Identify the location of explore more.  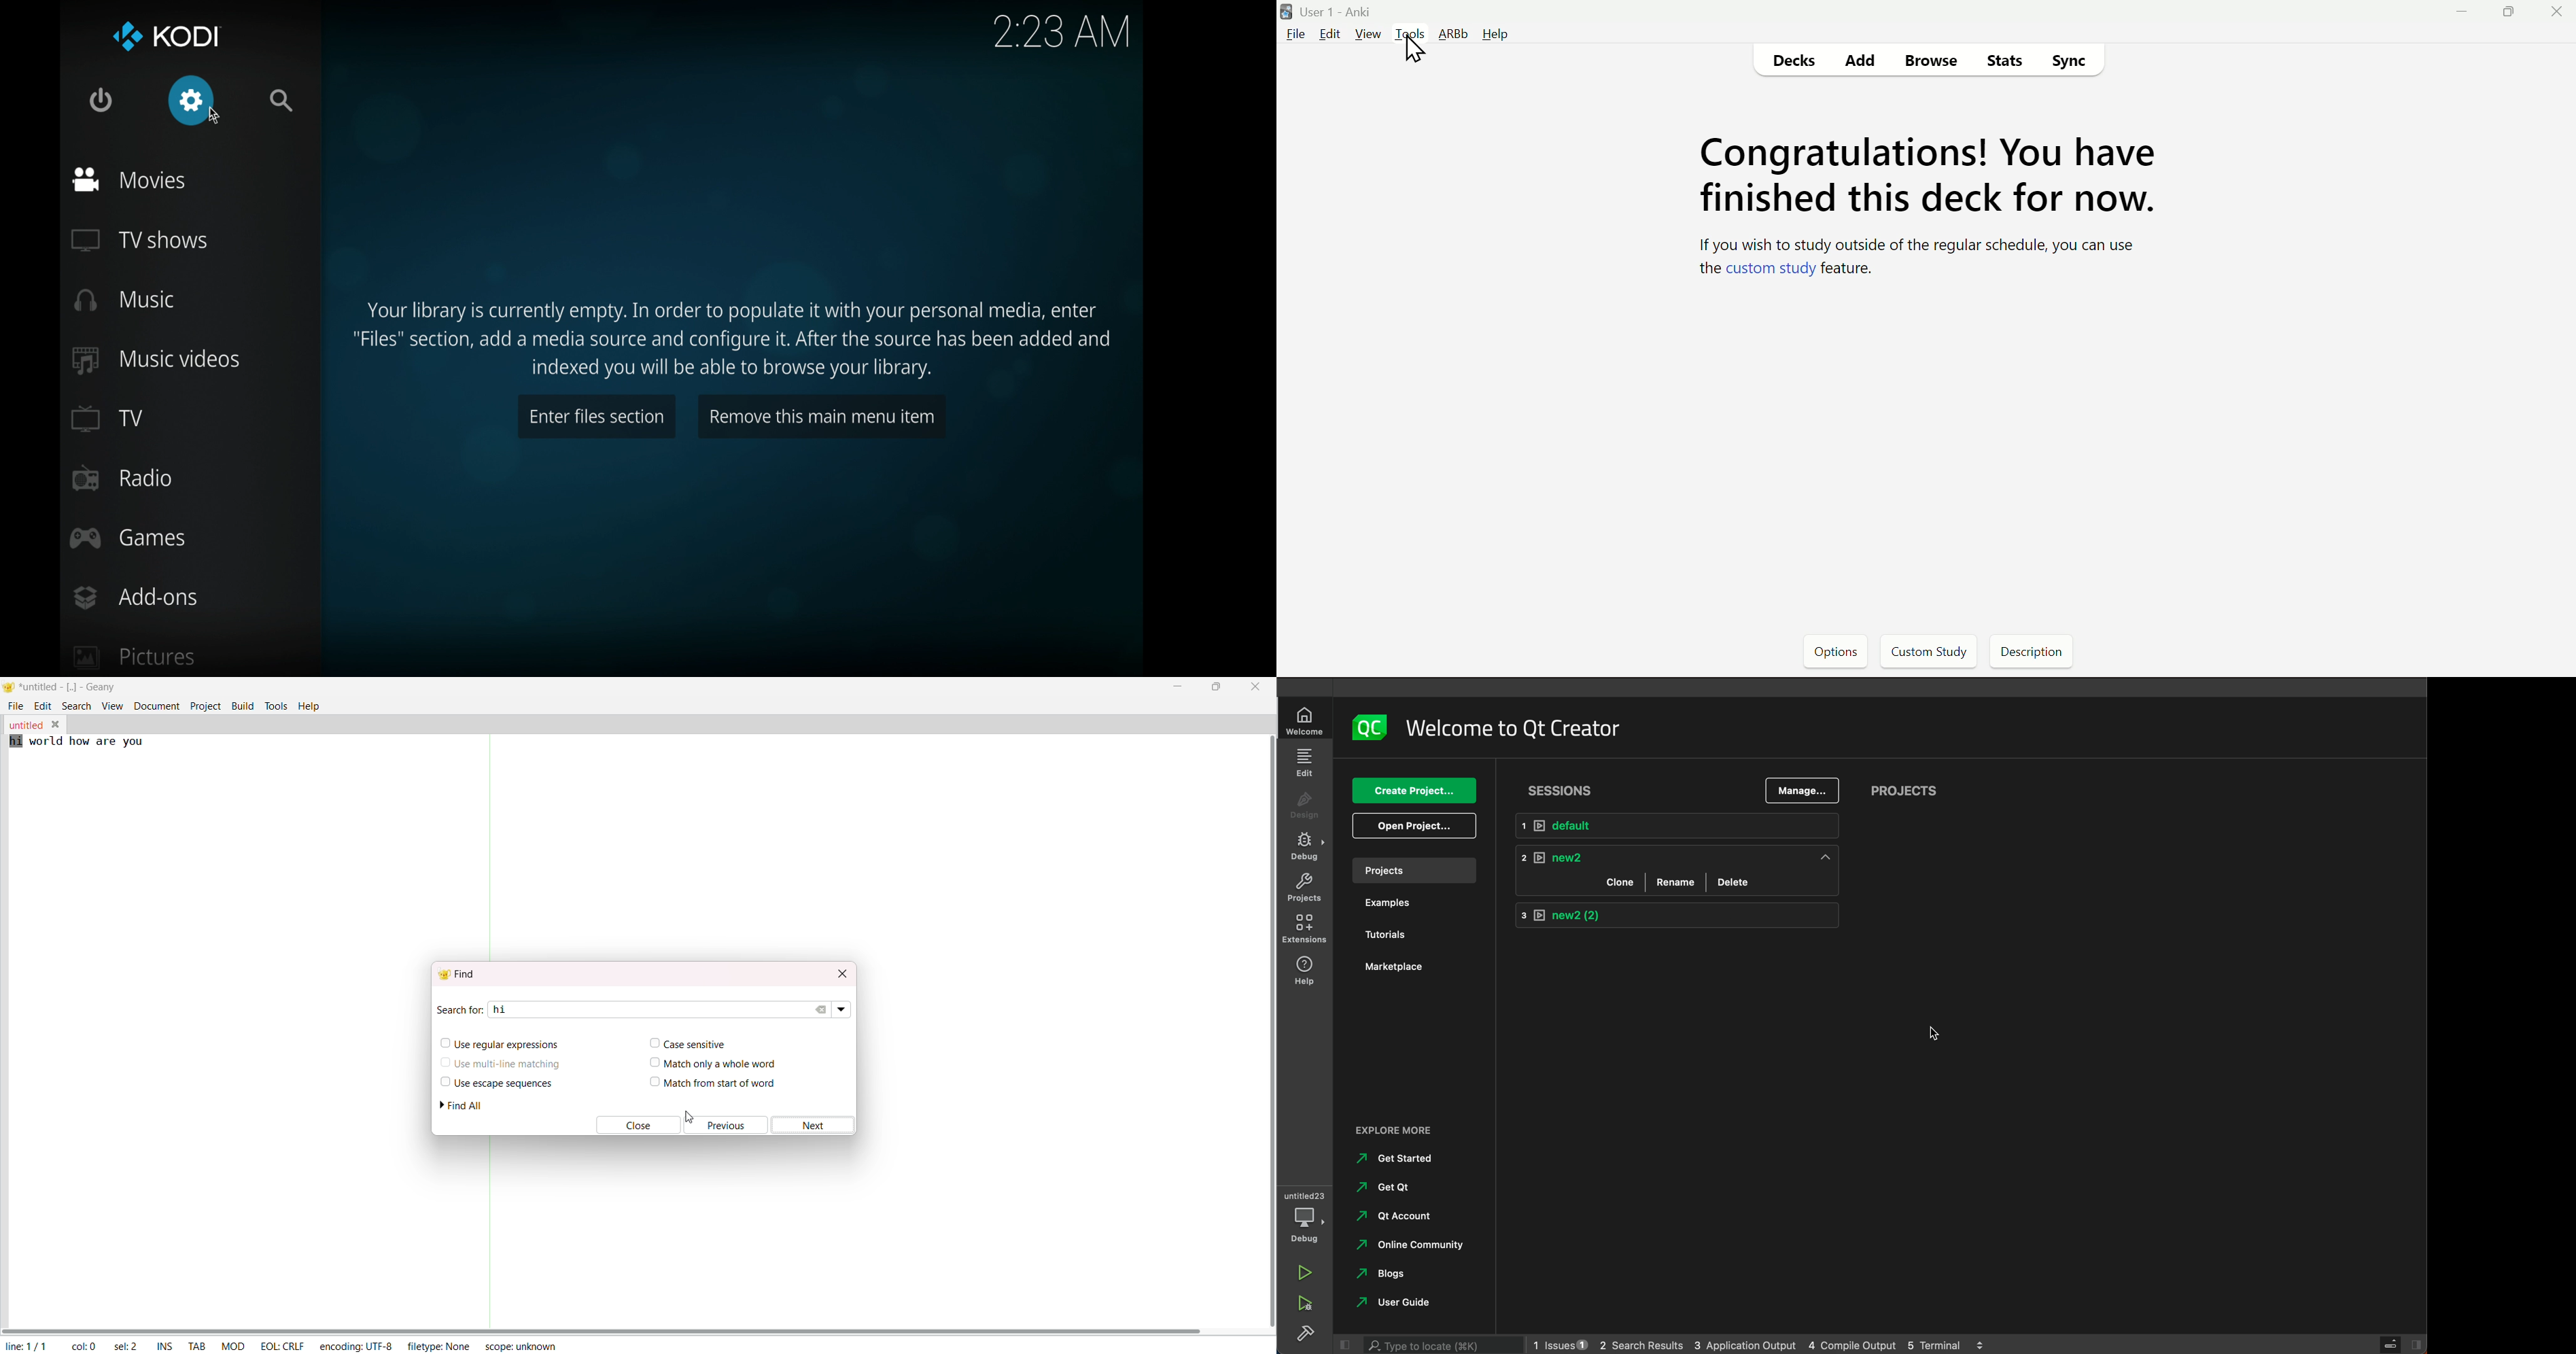
(1410, 1130).